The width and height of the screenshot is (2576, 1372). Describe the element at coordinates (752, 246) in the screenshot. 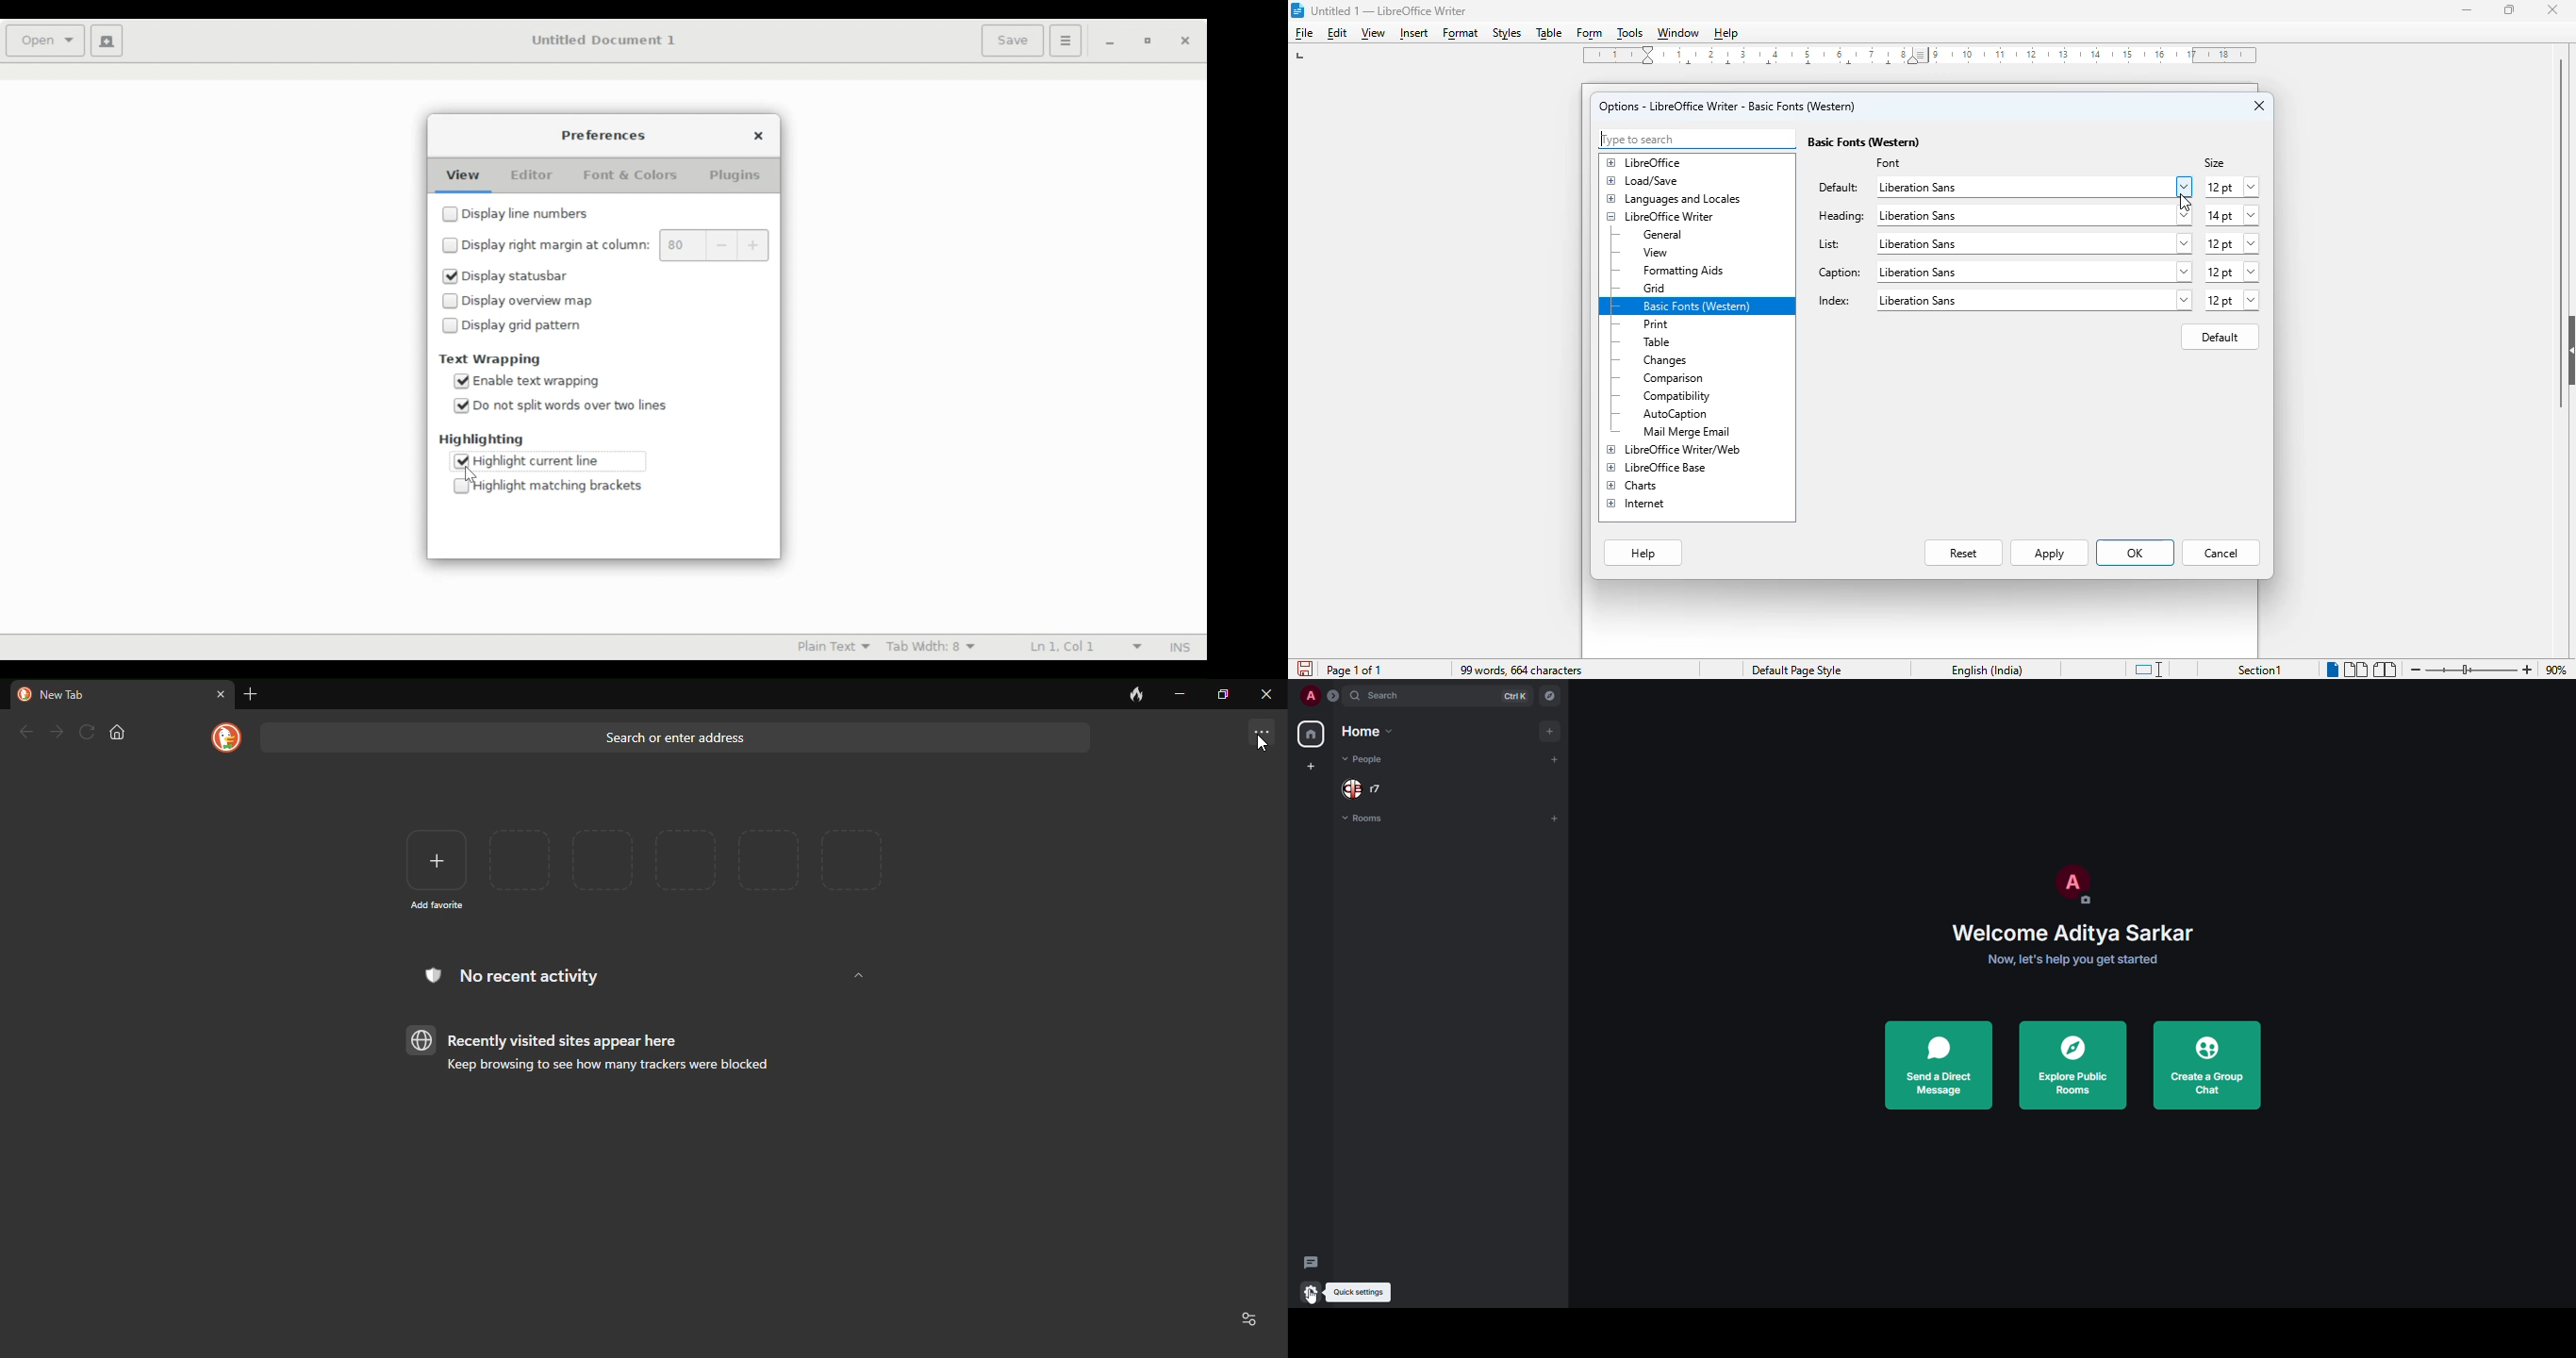

I see `increase` at that location.